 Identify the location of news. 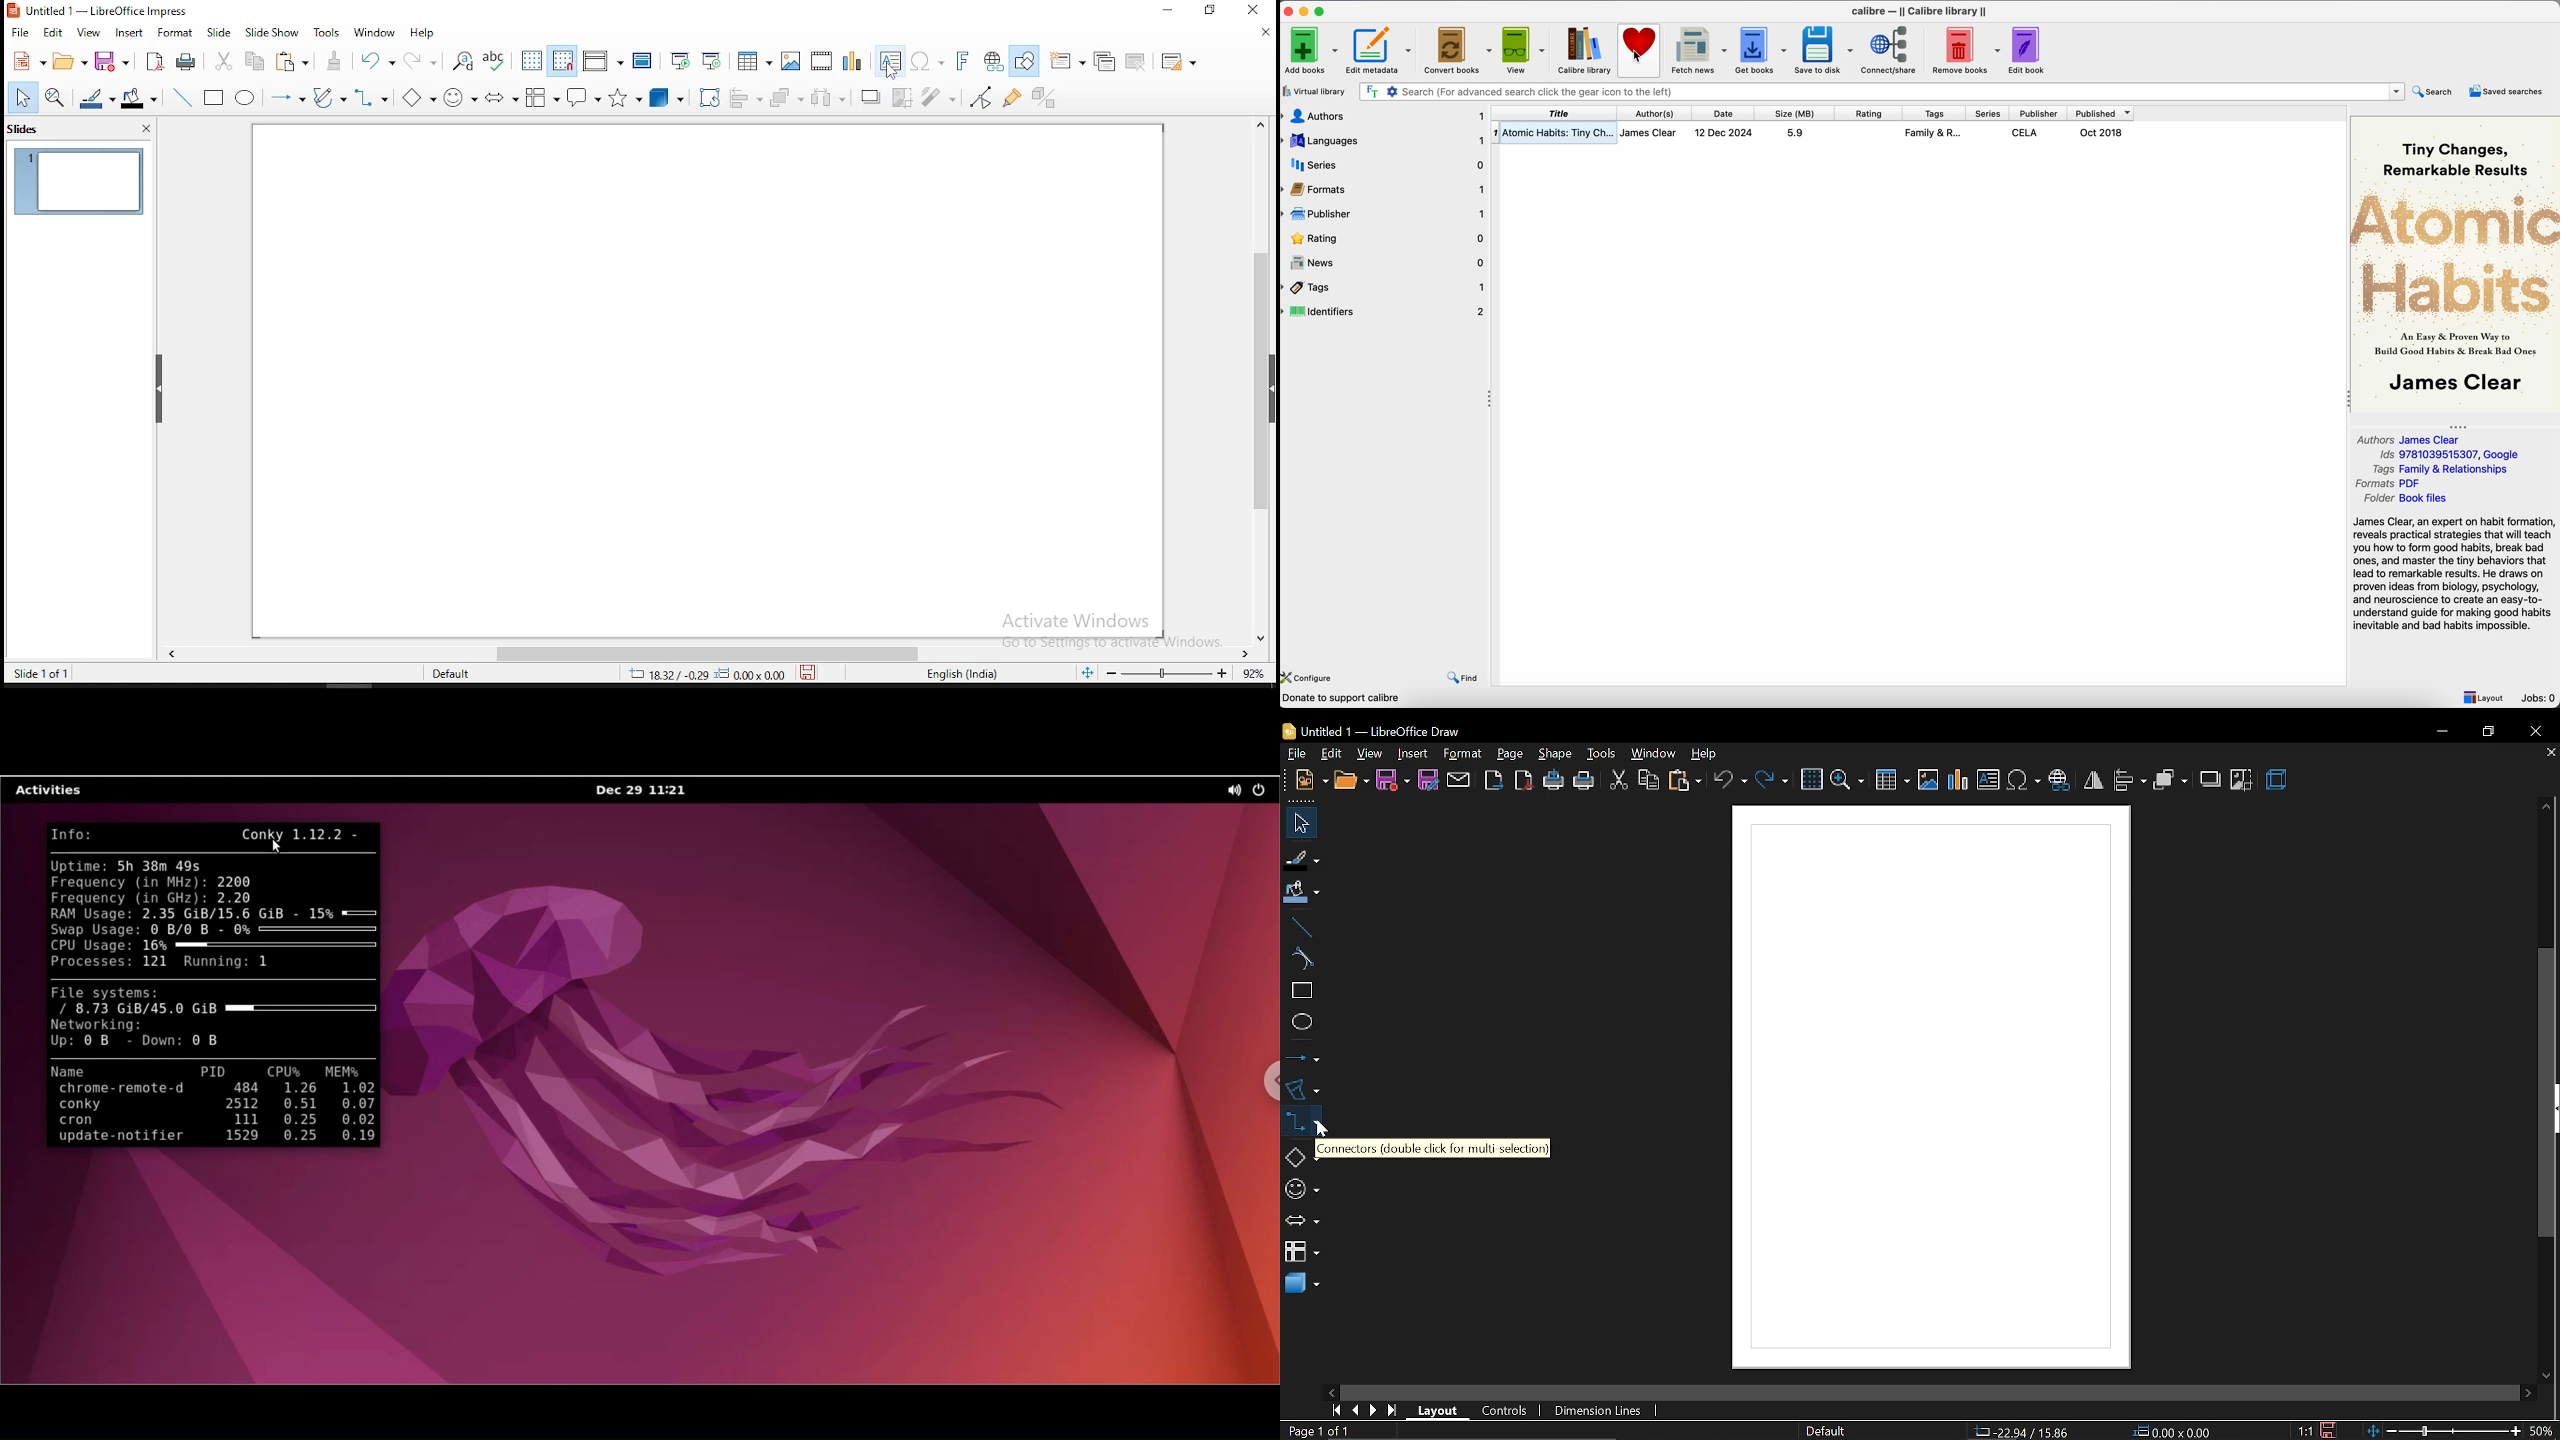
(1386, 262).